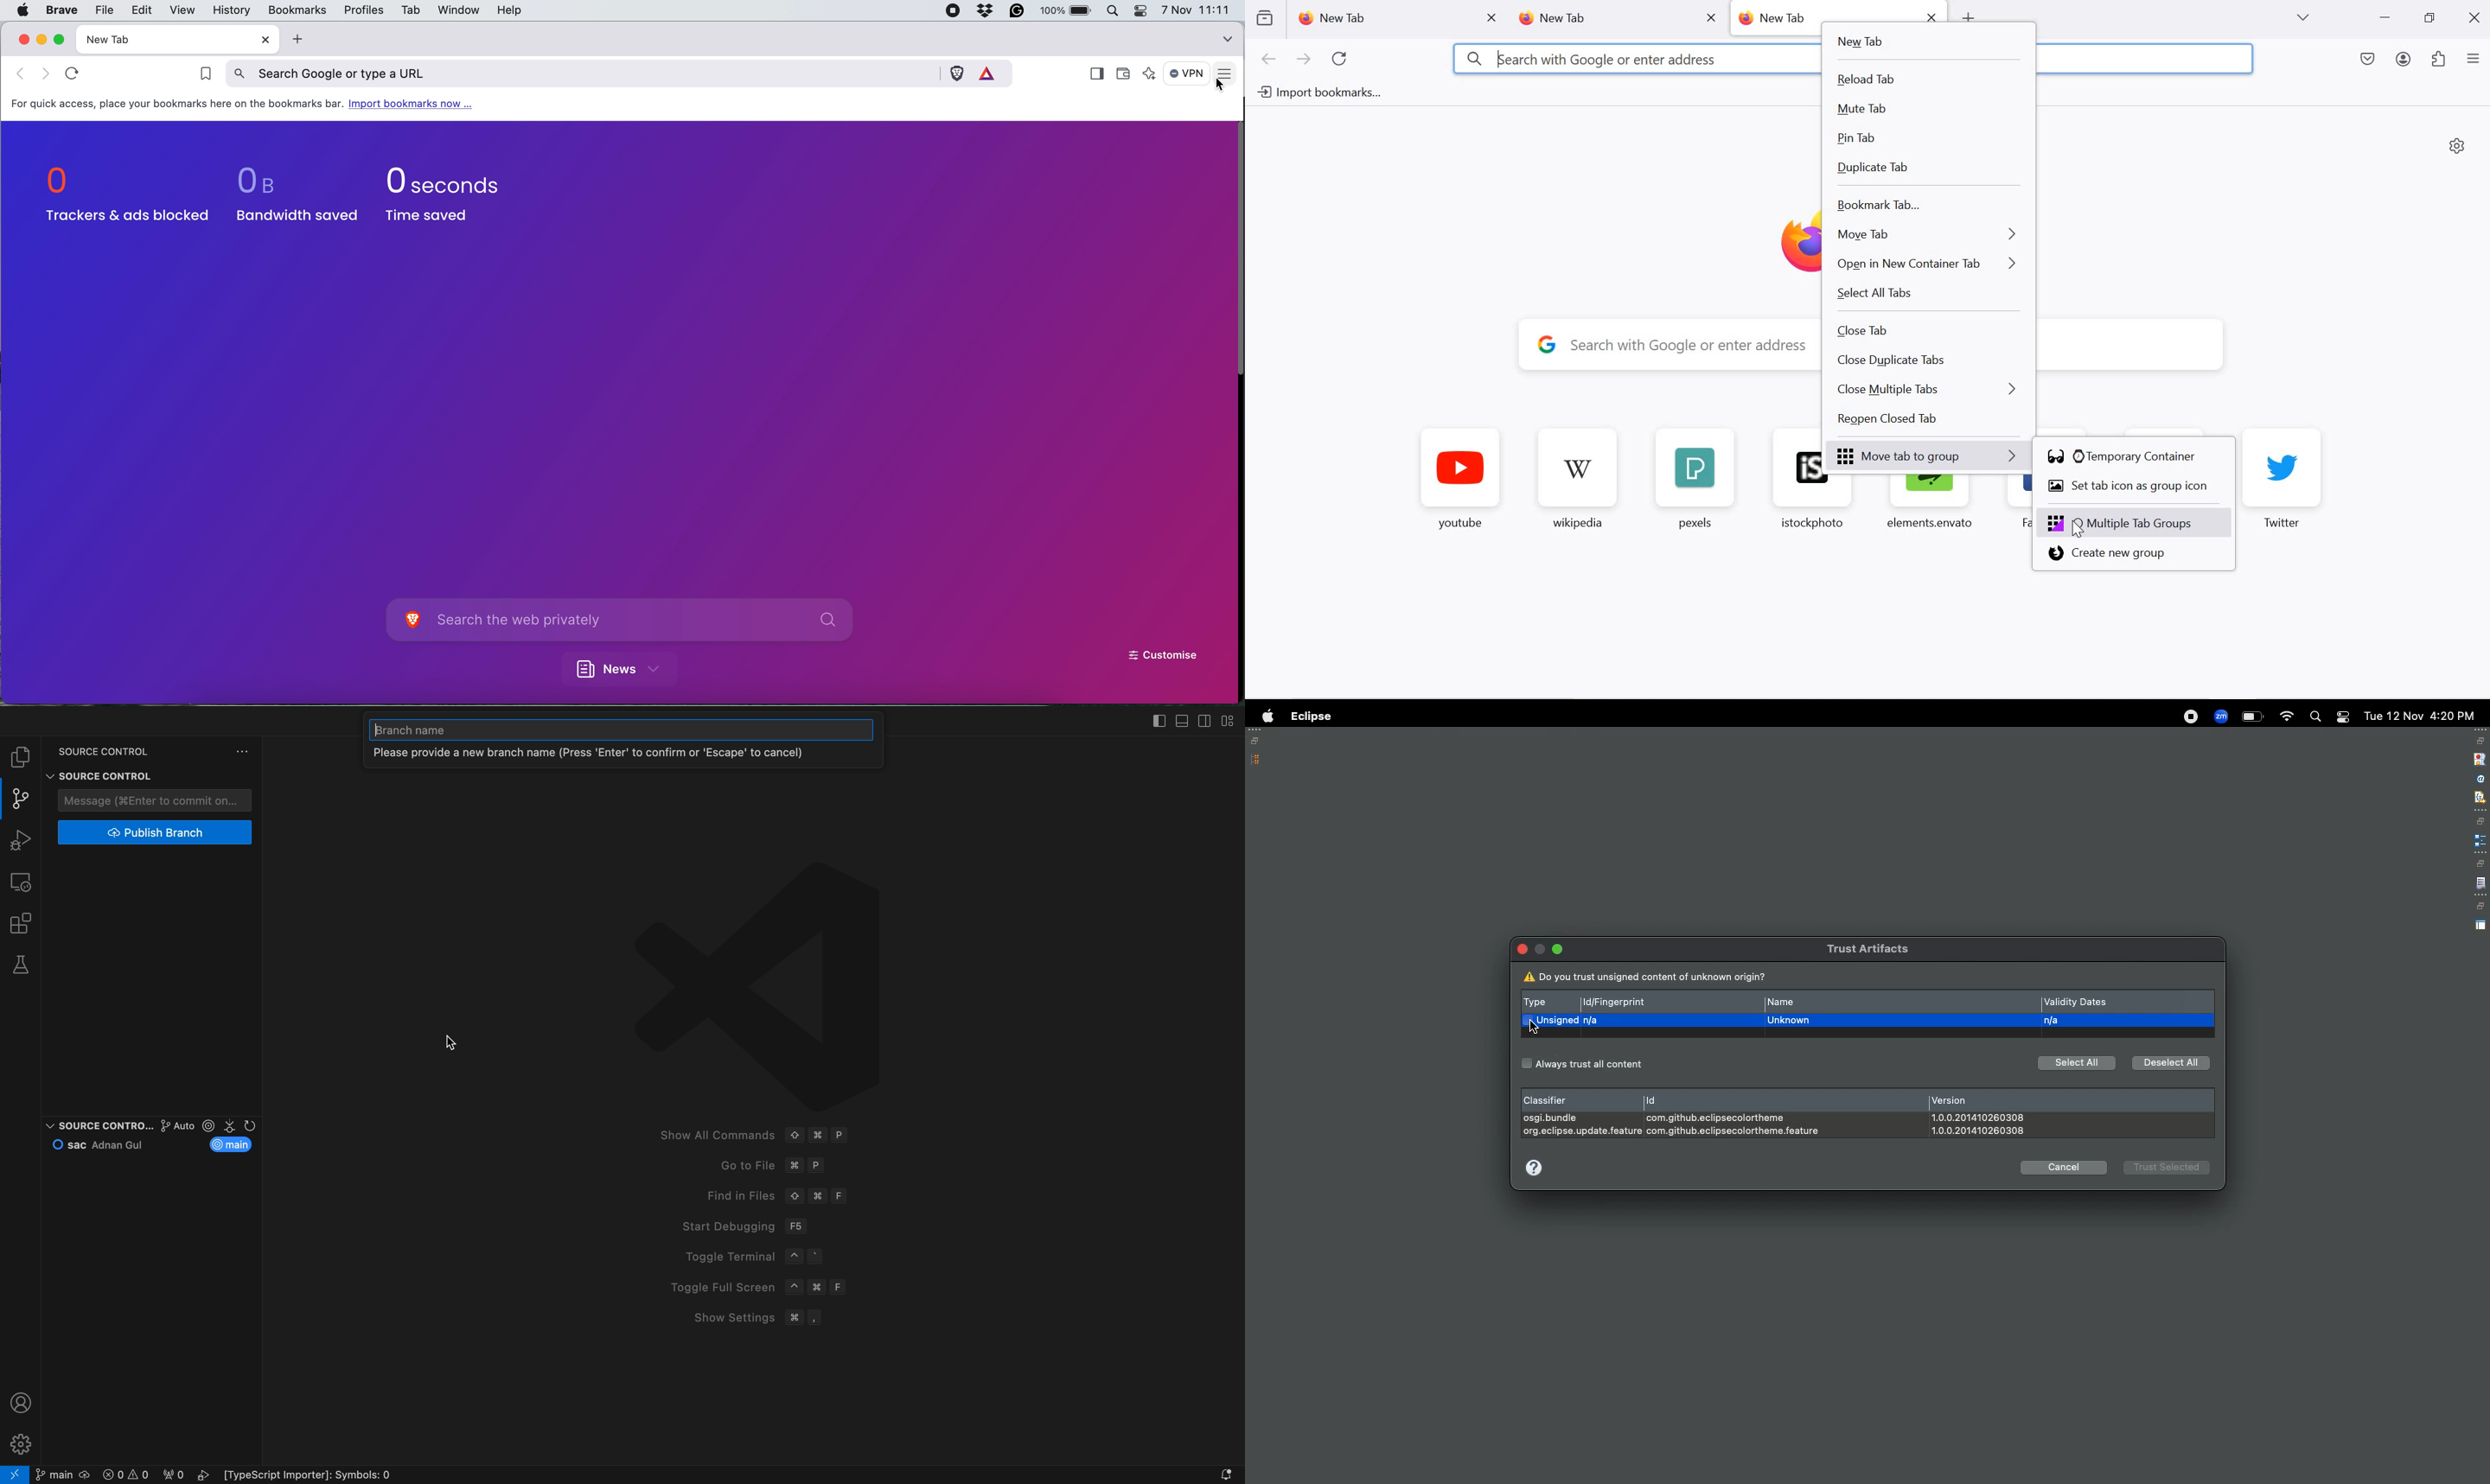 The width and height of the screenshot is (2492, 1484). I want to click on youtube favorite, so click(1461, 482).